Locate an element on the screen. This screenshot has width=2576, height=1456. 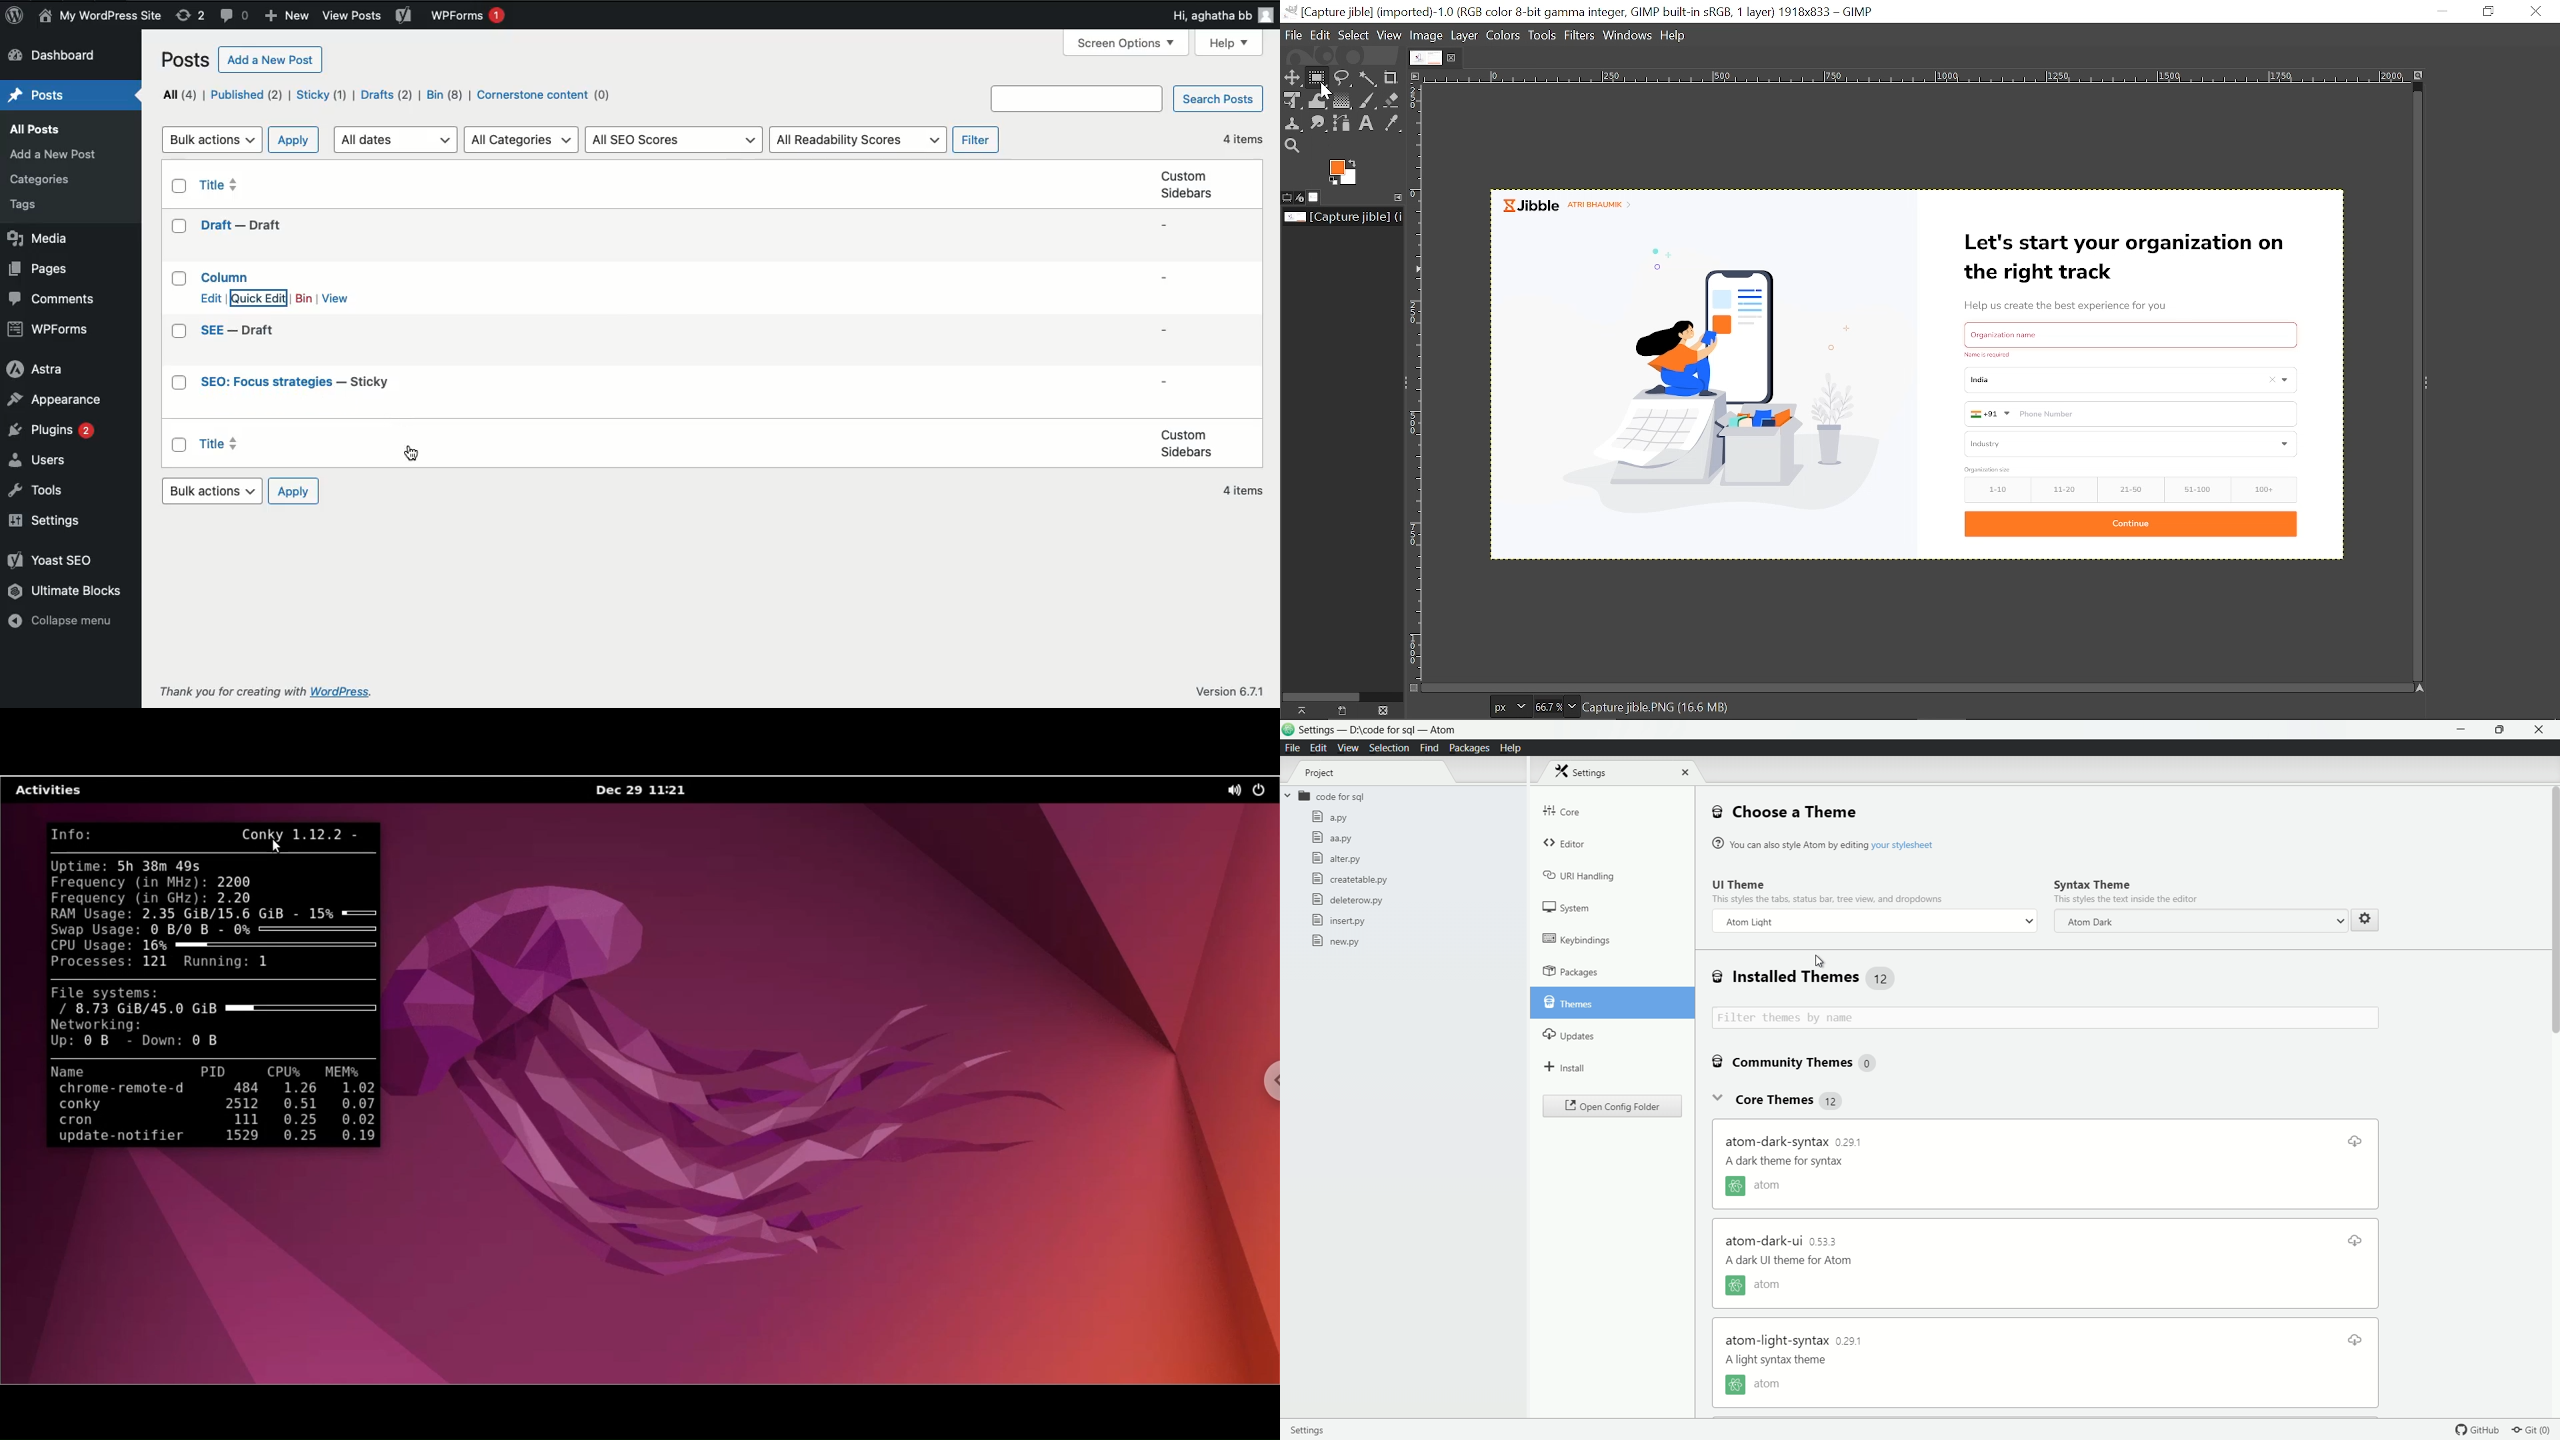
title is located at coordinates (221, 182).